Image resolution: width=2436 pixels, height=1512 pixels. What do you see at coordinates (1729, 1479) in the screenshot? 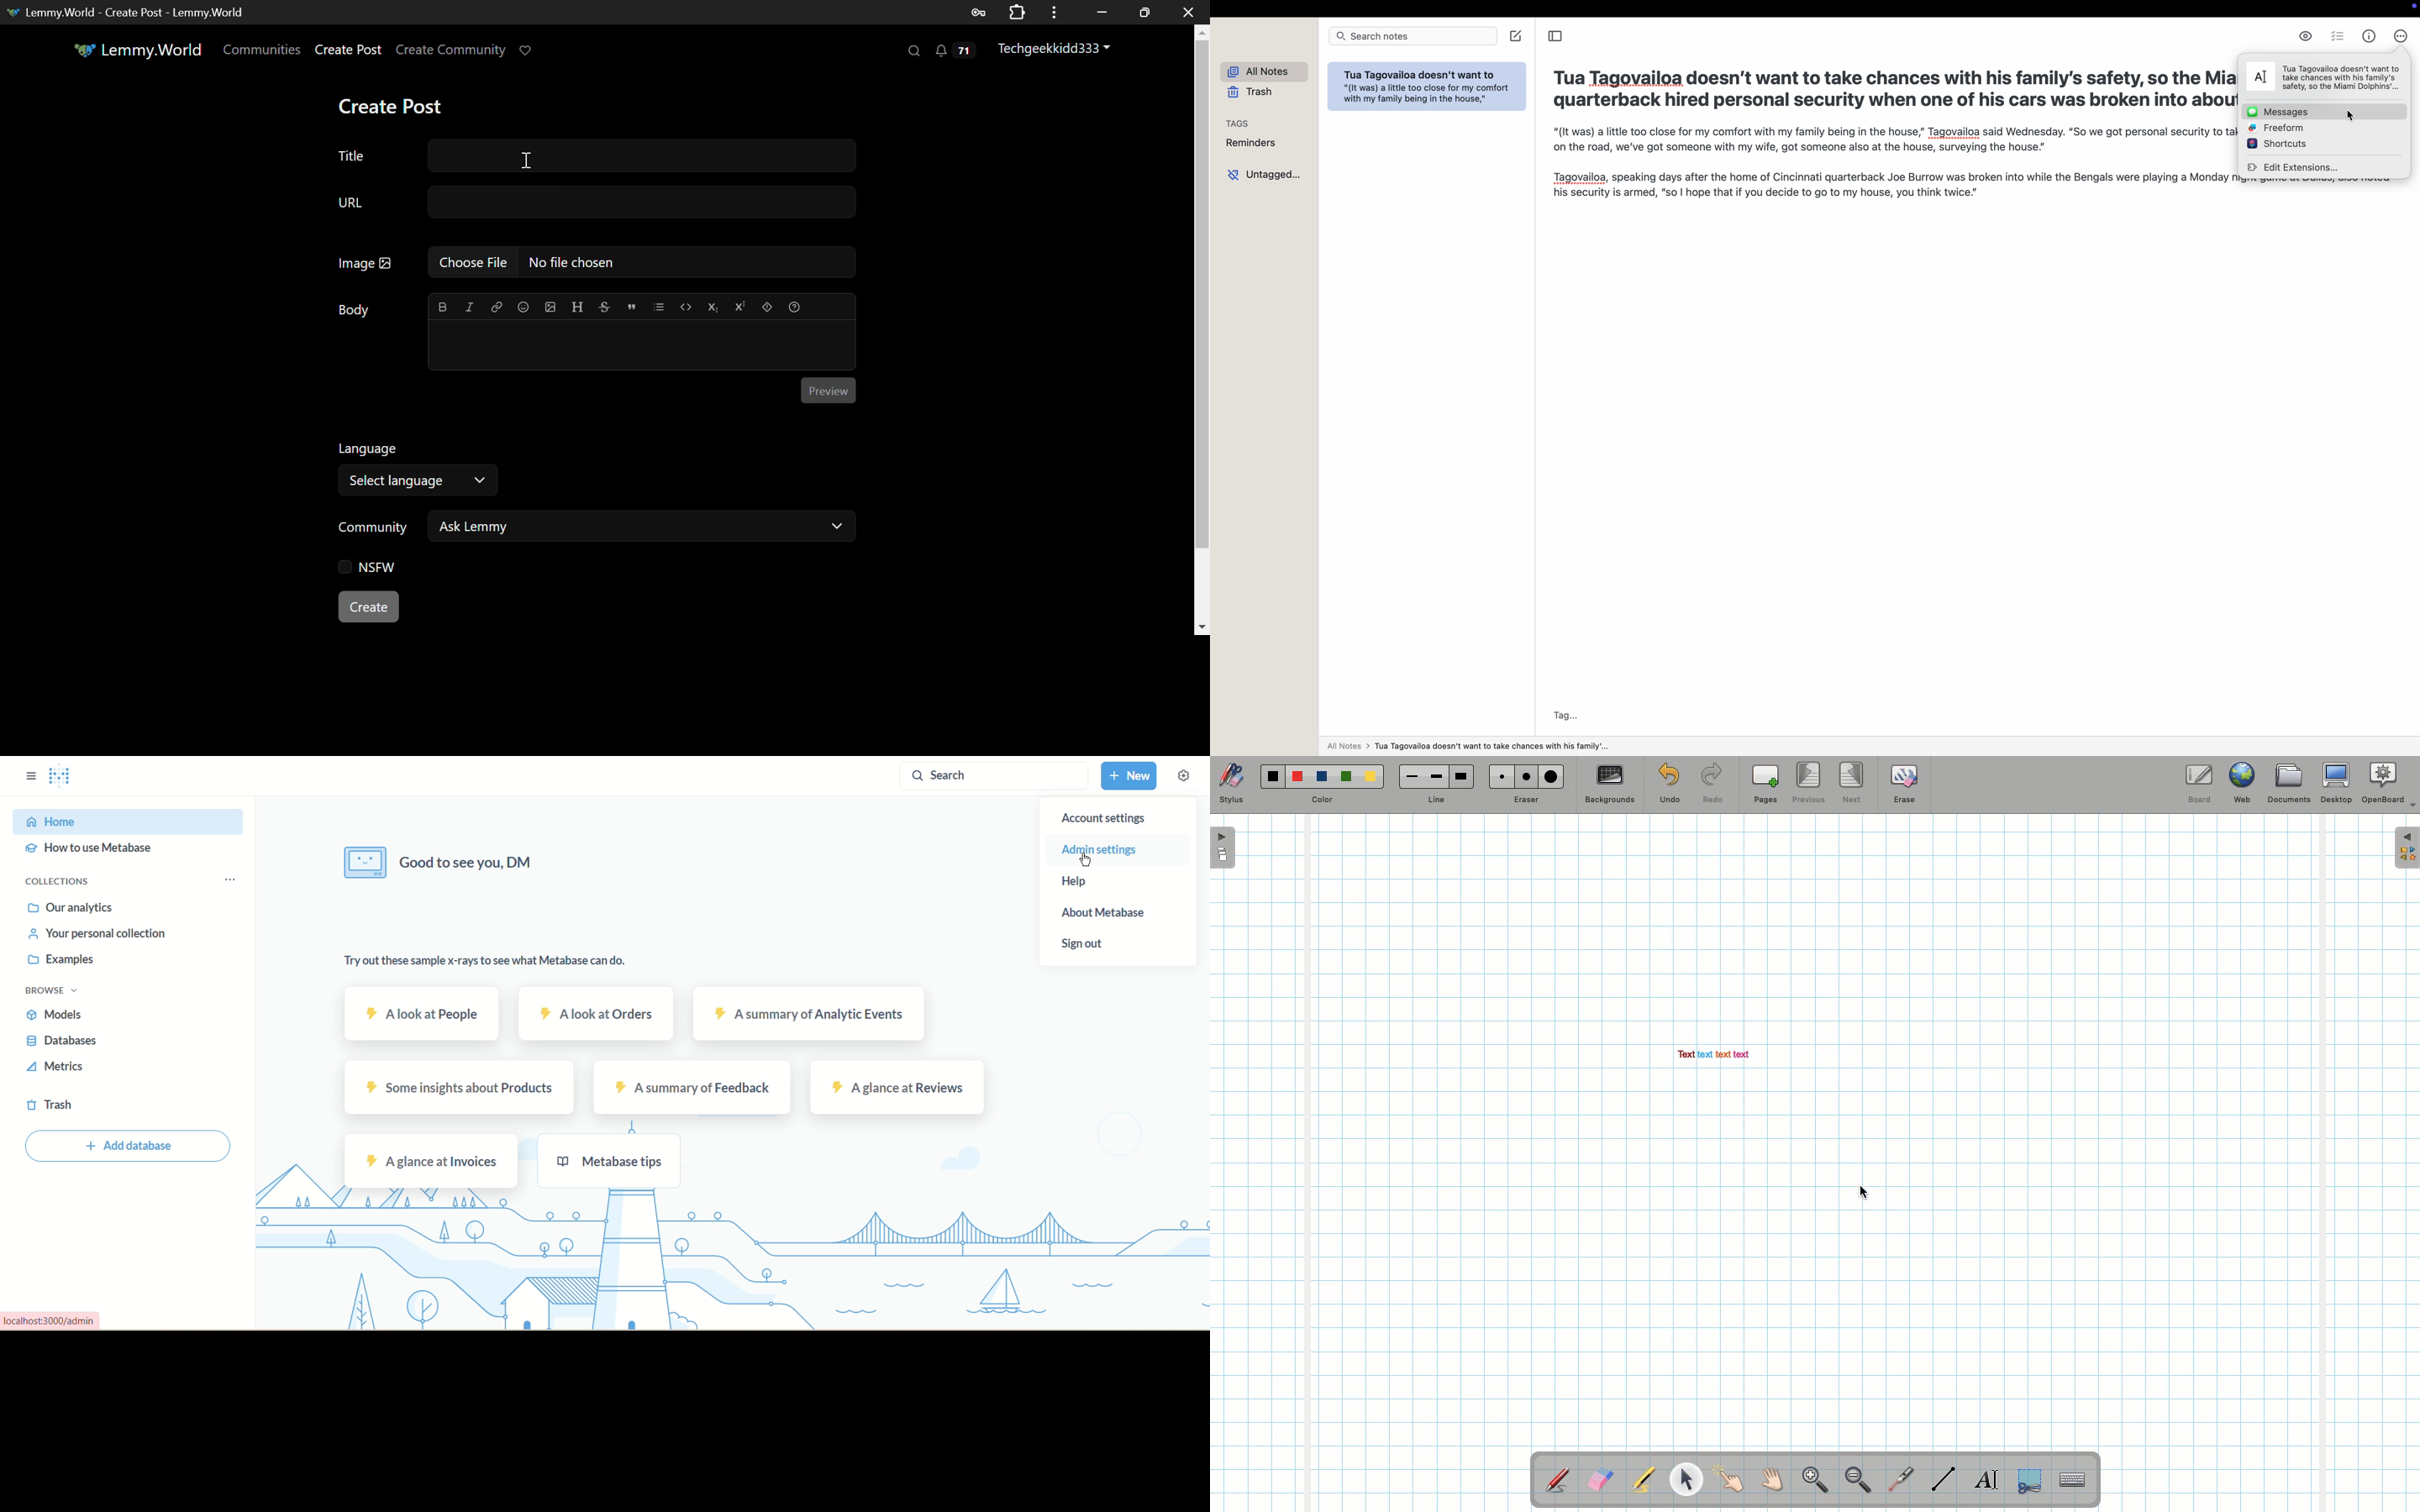
I see `Pointer` at bounding box center [1729, 1479].